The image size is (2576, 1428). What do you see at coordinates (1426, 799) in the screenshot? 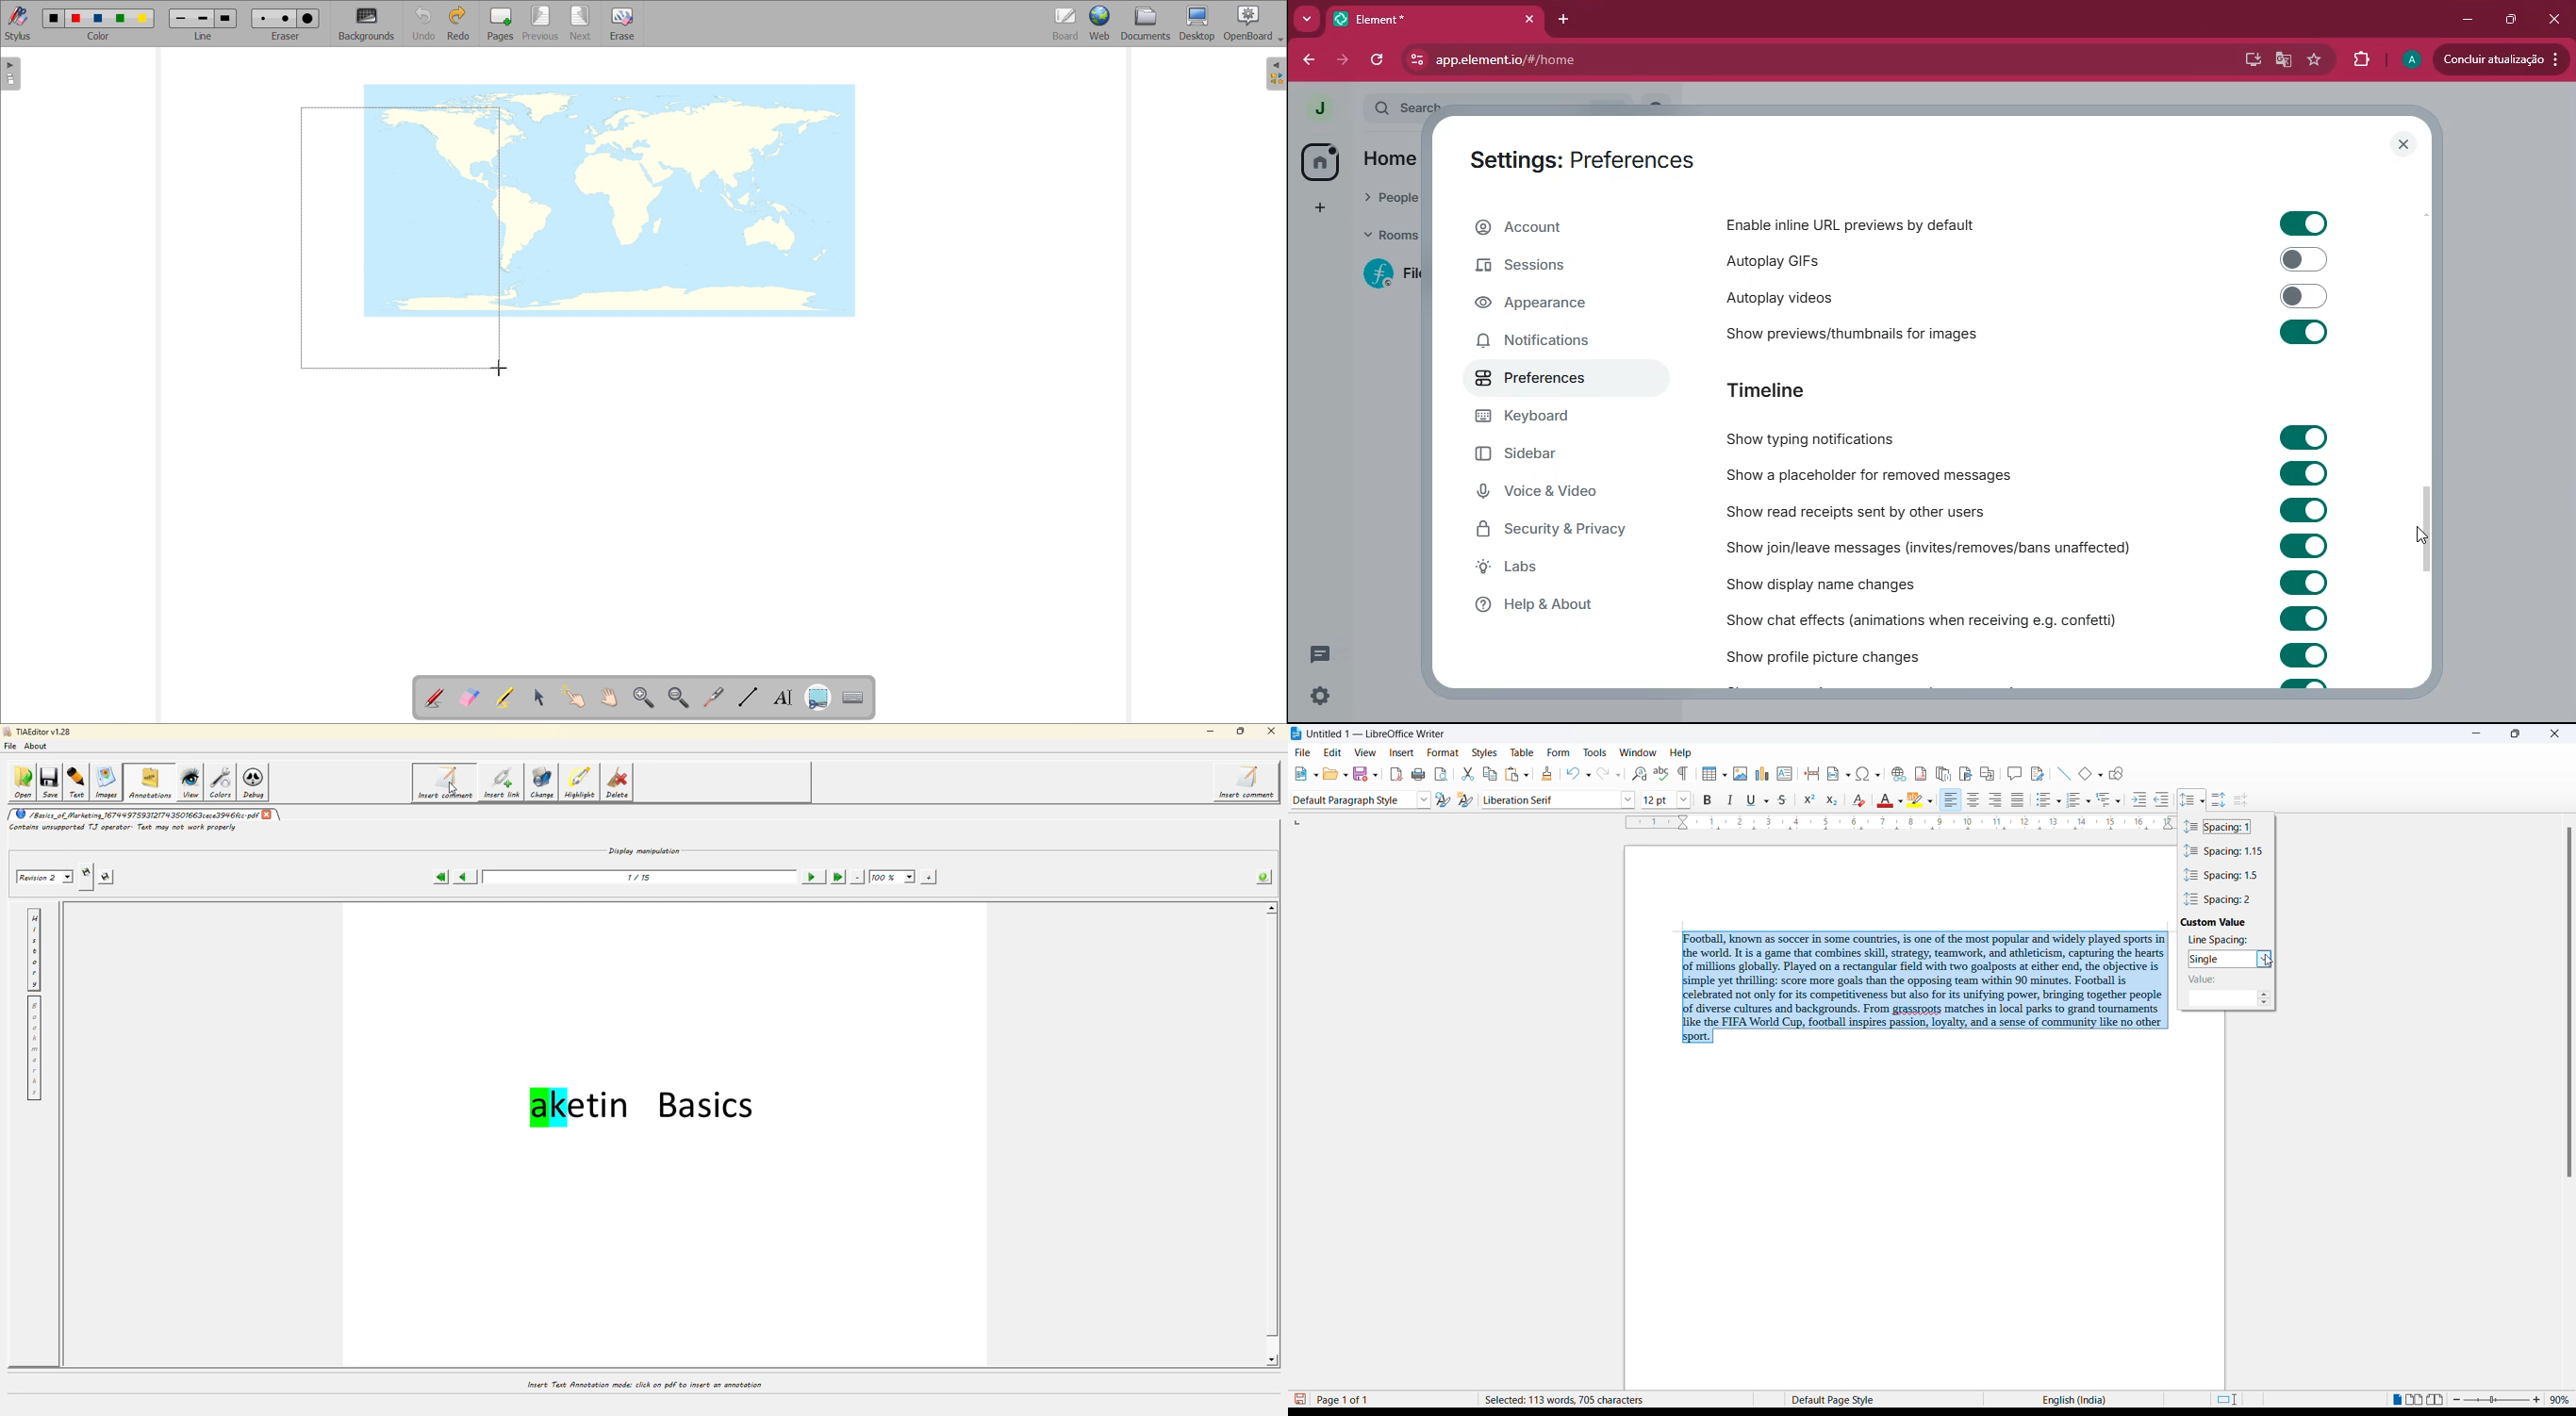
I see `style options` at bounding box center [1426, 799].